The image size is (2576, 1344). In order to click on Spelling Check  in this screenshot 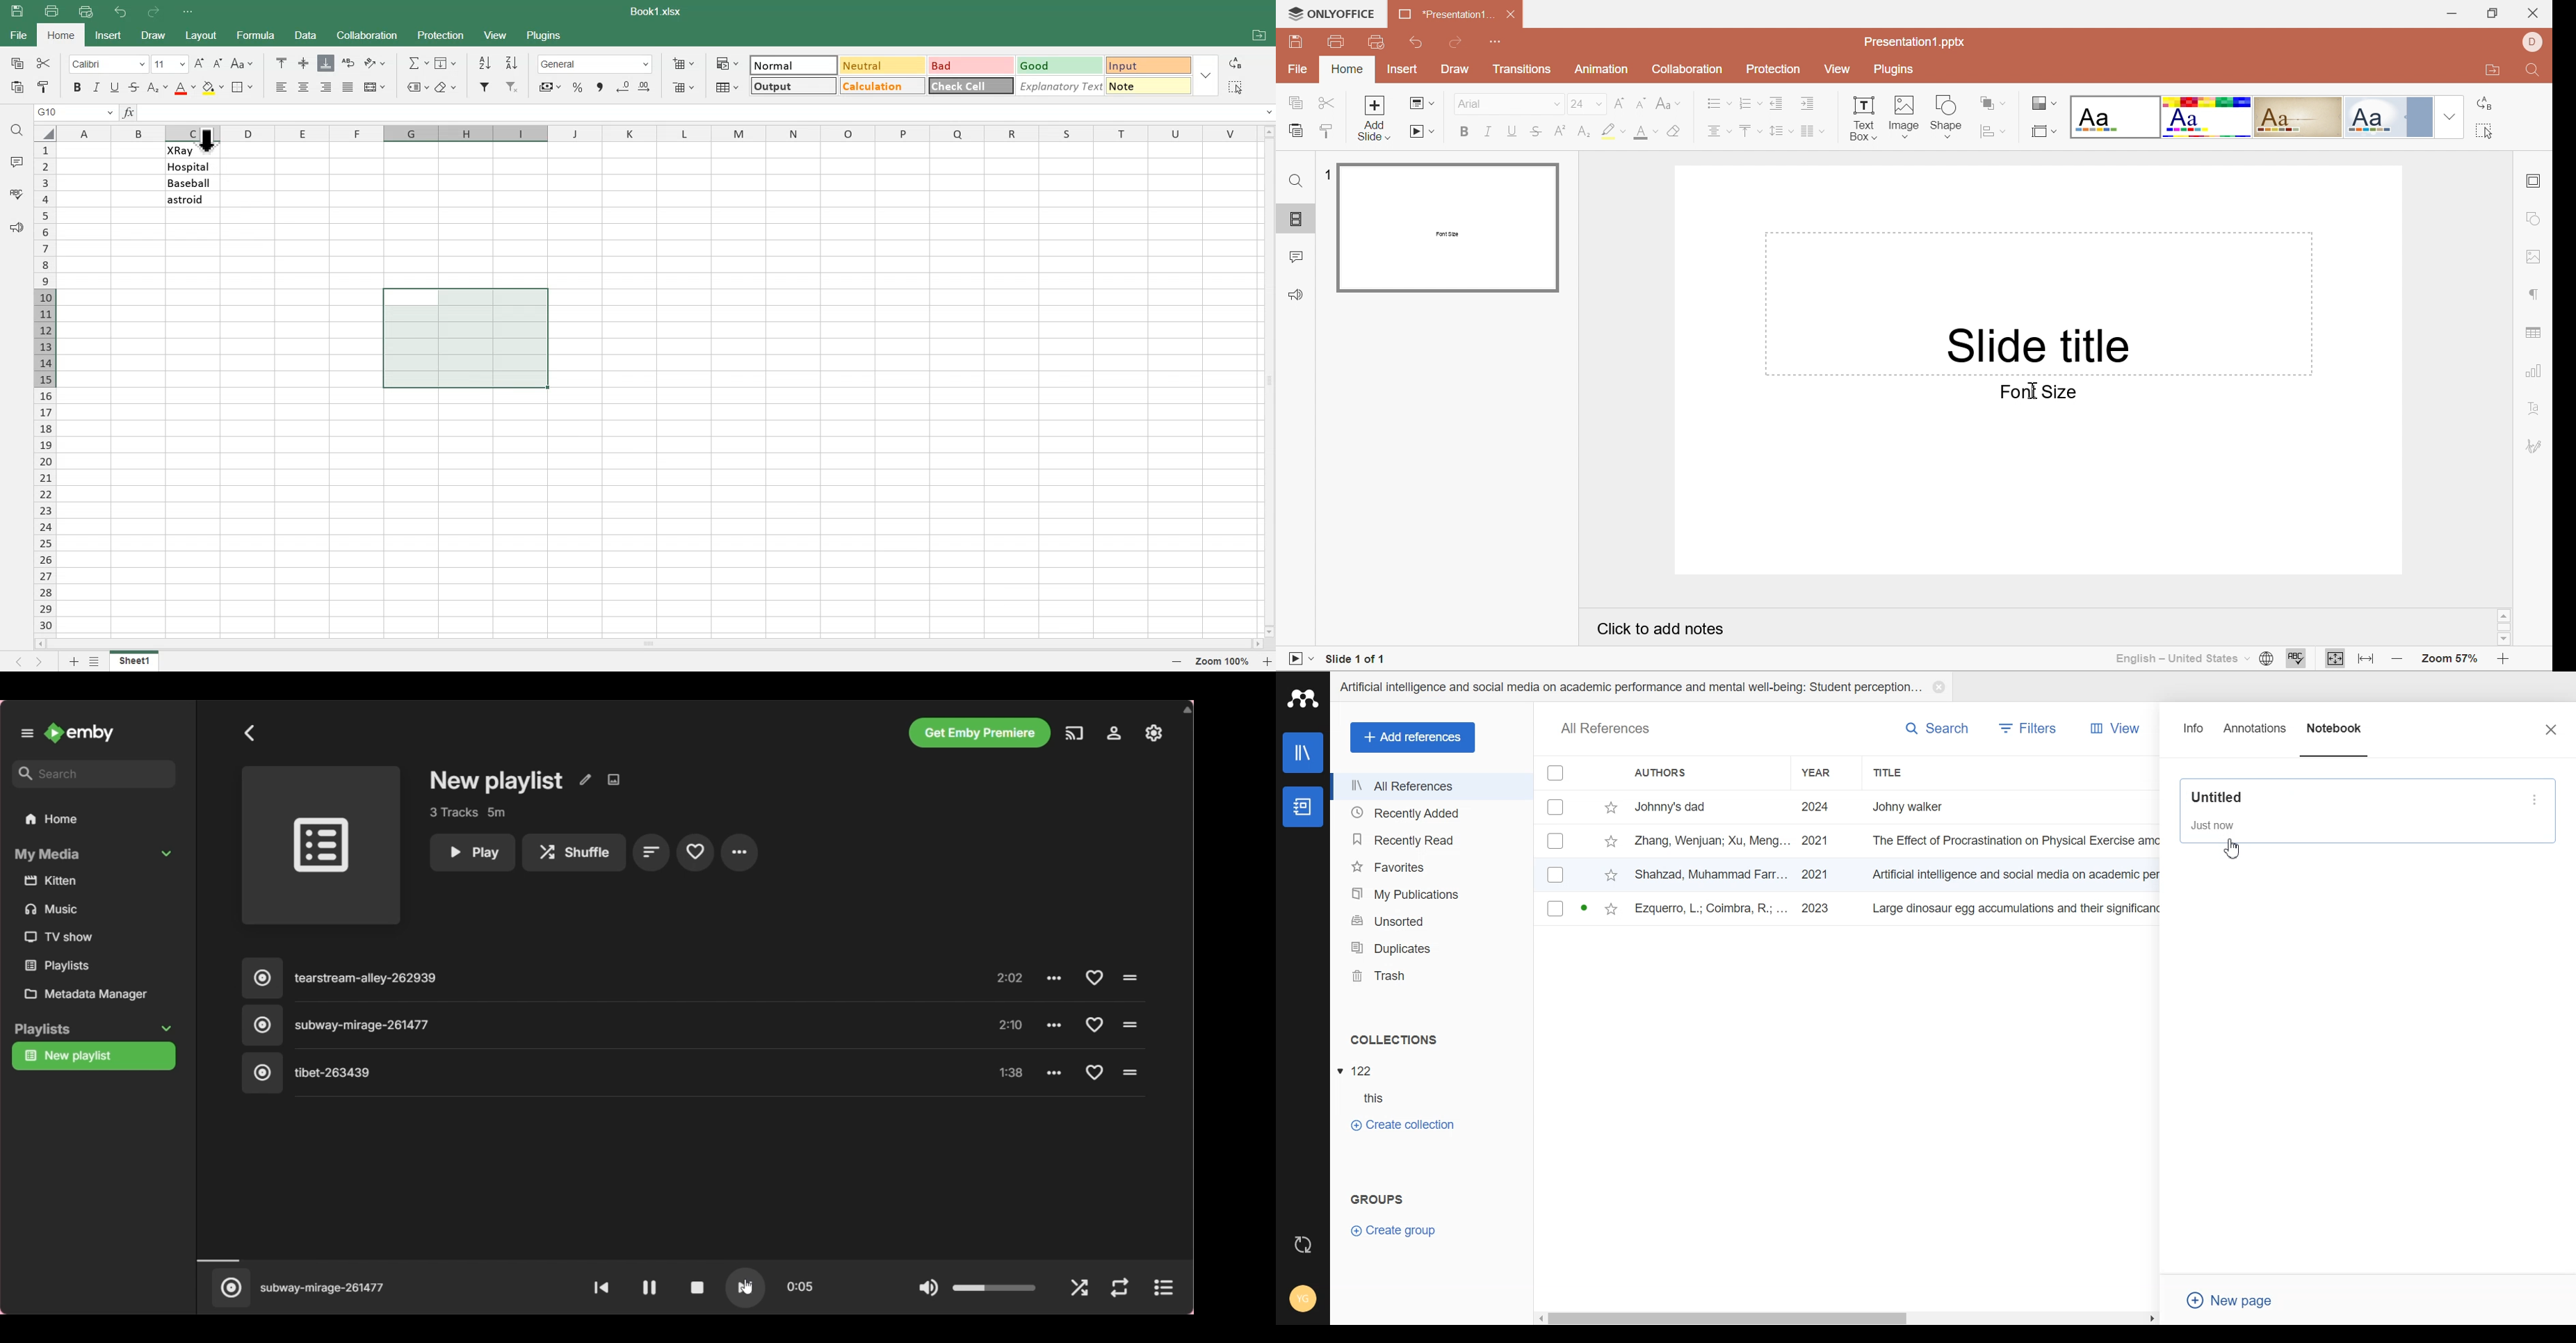, I will do `click(17, 192)`.